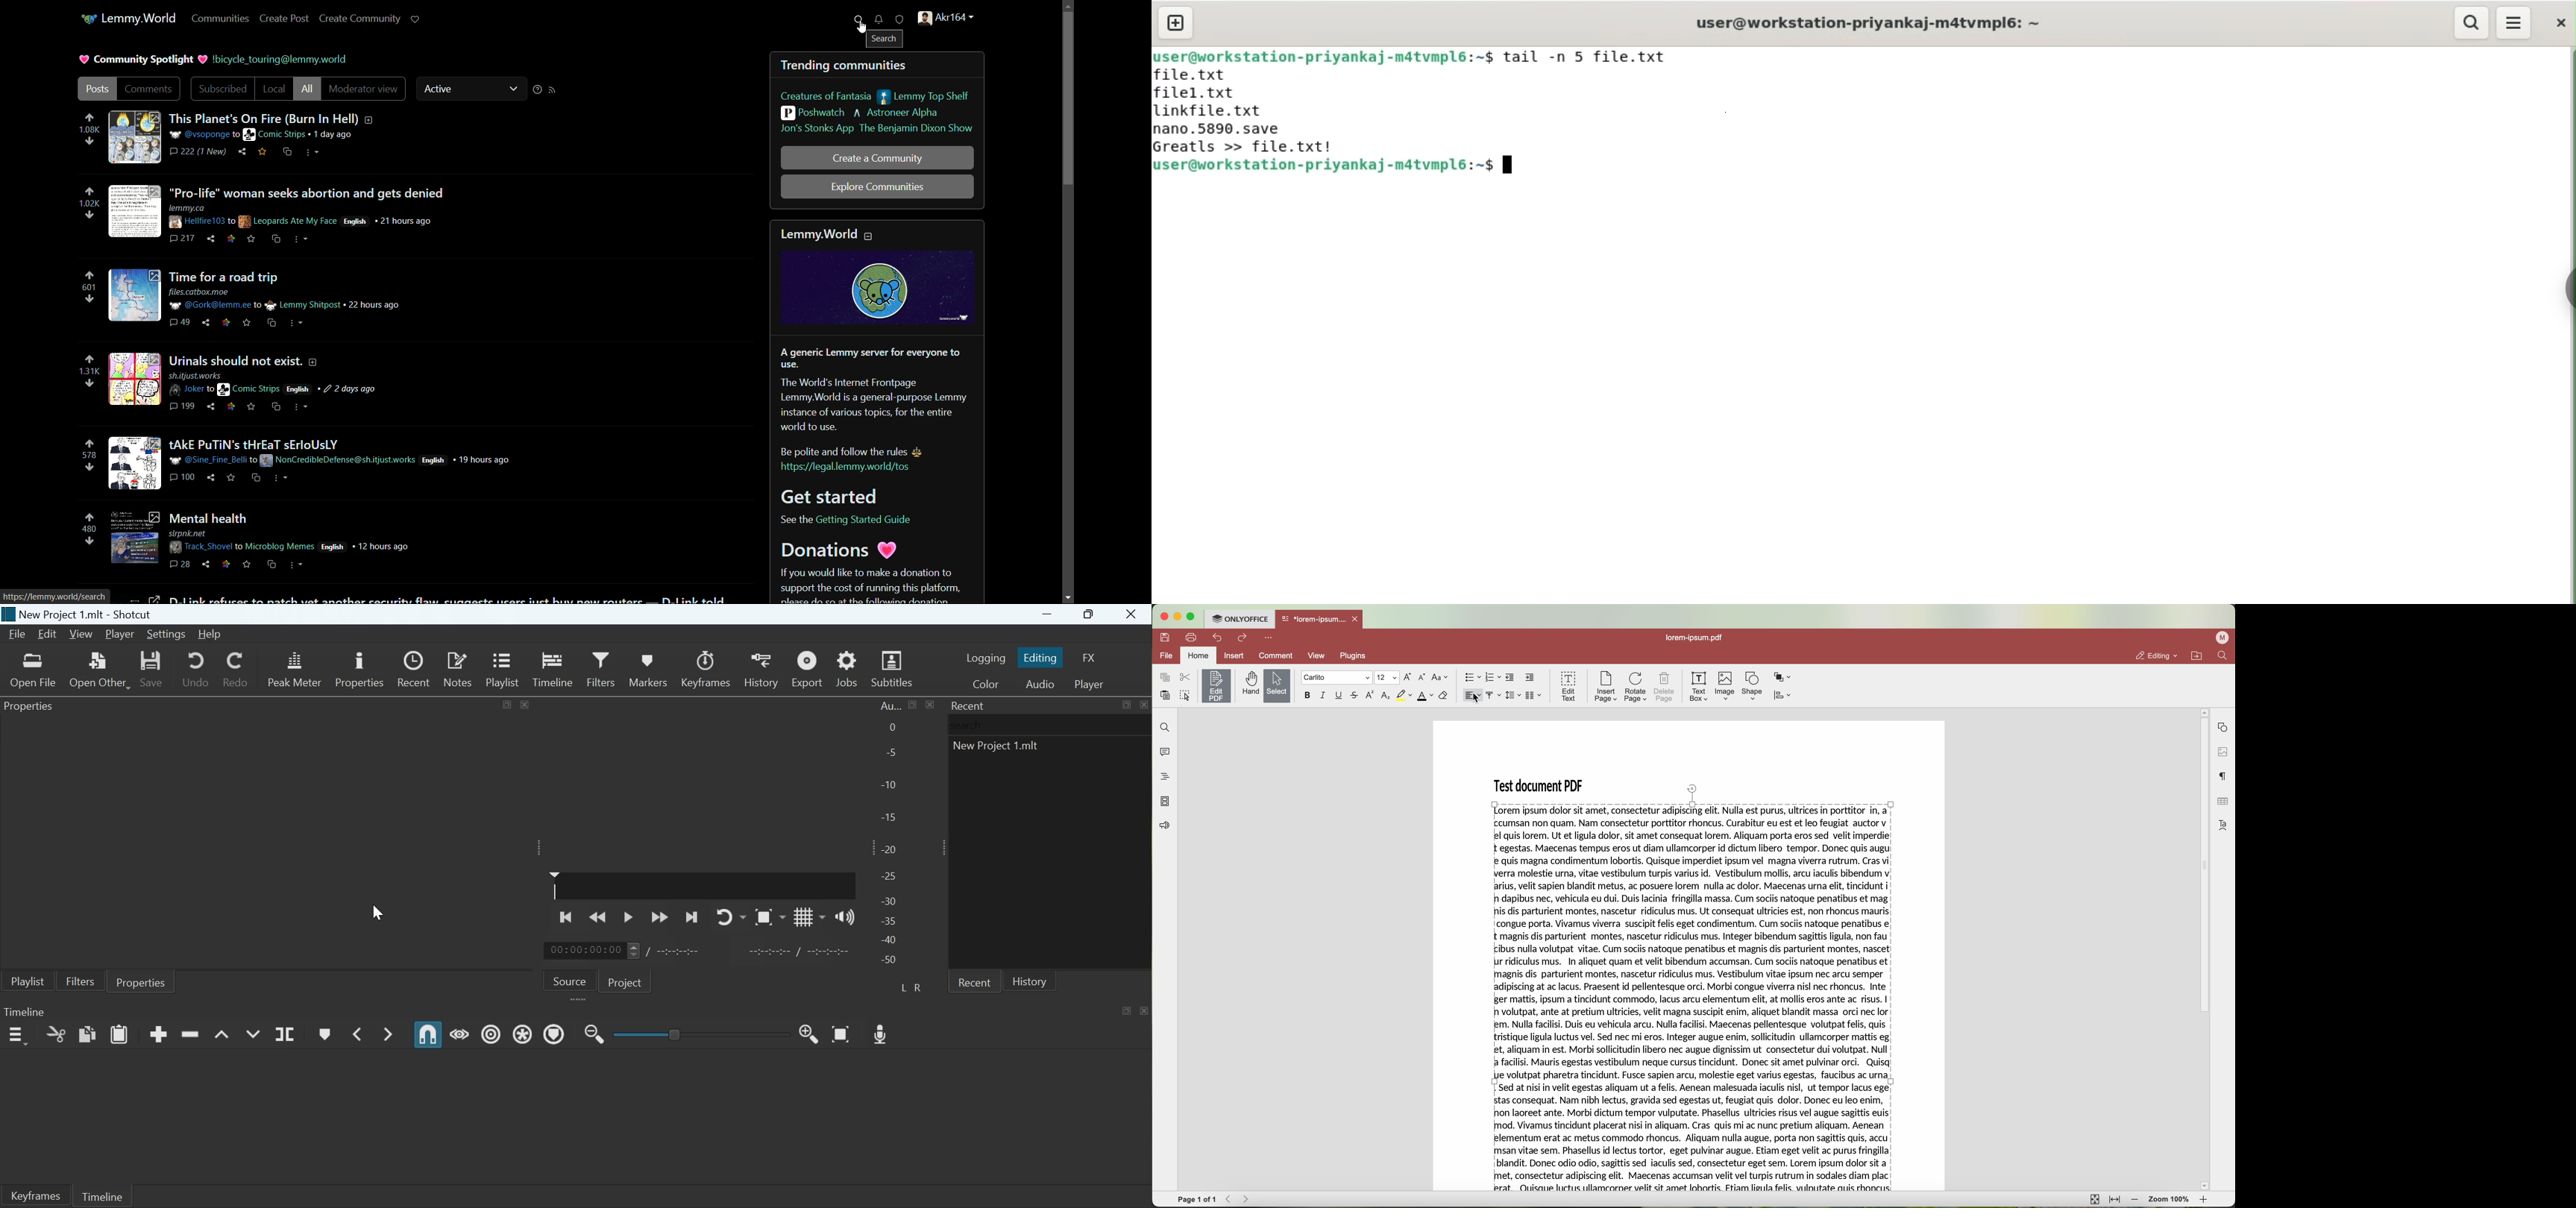 The height and width of the screenshot is (1232, 2576). What do you see at coordinates (1473, 696) in the screenshot?
I see `click on horizontal align` at bounding box center [1473, 696].